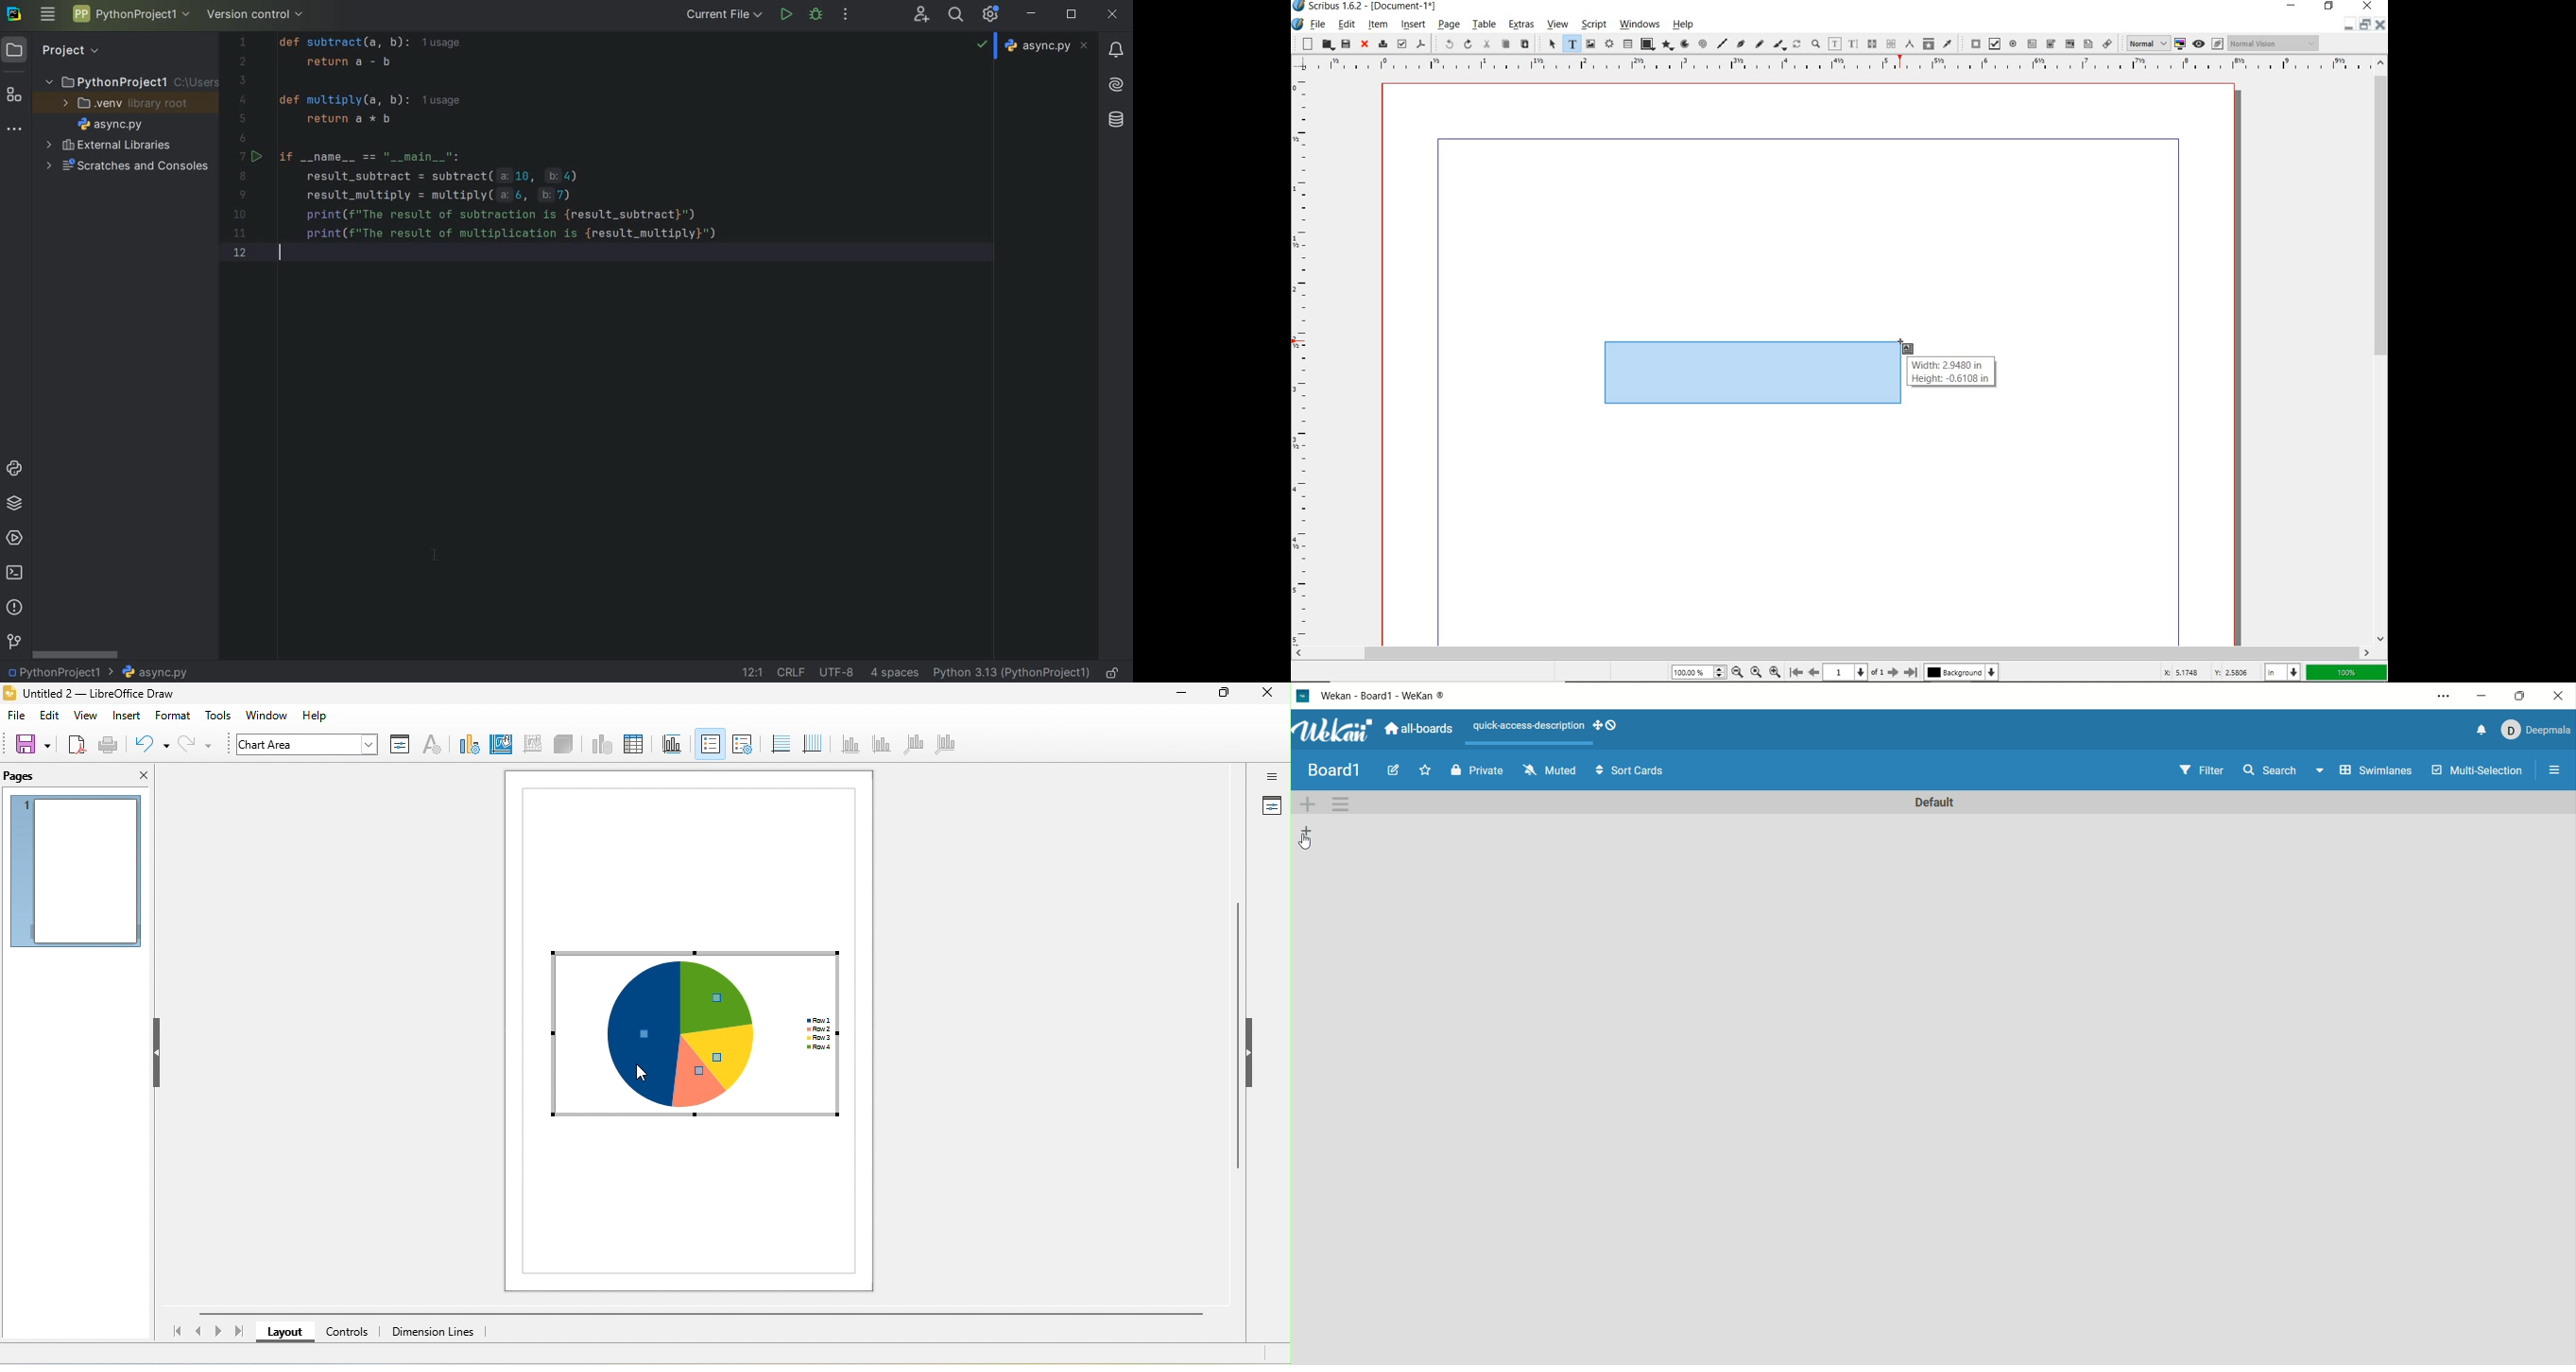 The width and height of the screenshot is (2576, 1372). Describe the element at coordinates (1835, 44) in the screenshot. I see `edit contents of frame` at that location.